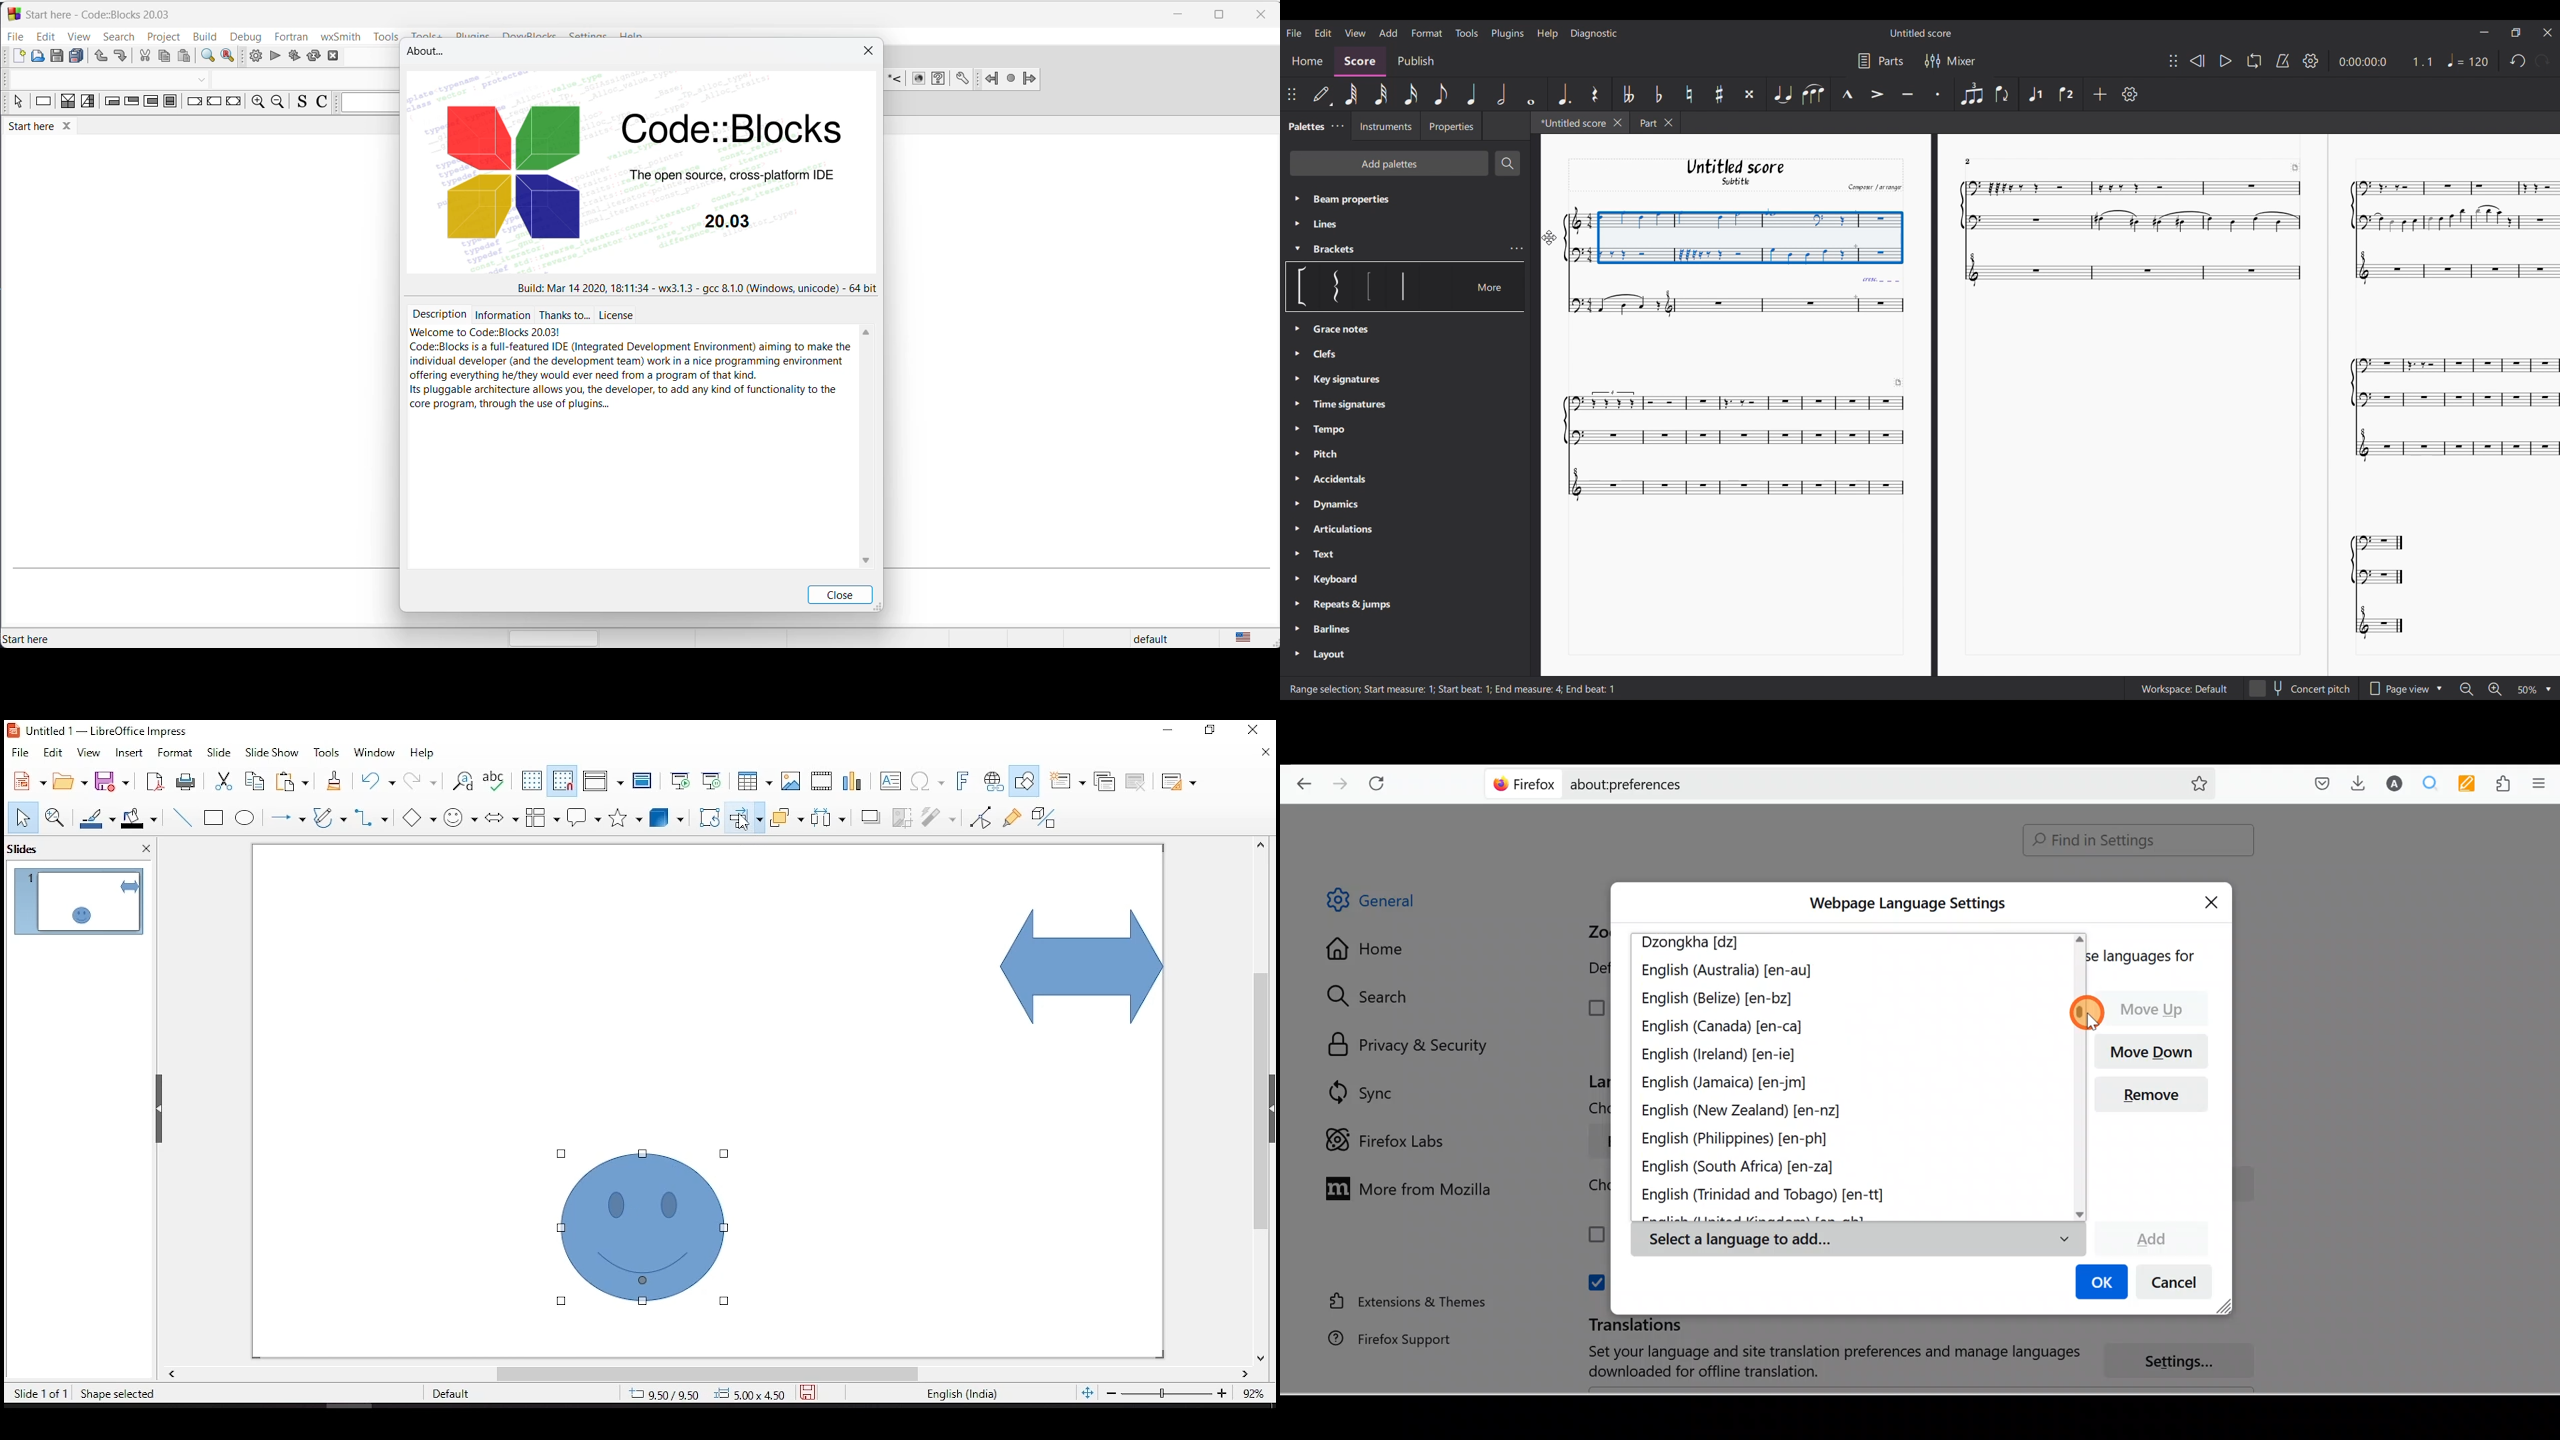 This screenshot has height=1456, width=2576. Describe the element at coordinates (2551, 1099) in the screenshot. I see `Scroll bar` at that location.